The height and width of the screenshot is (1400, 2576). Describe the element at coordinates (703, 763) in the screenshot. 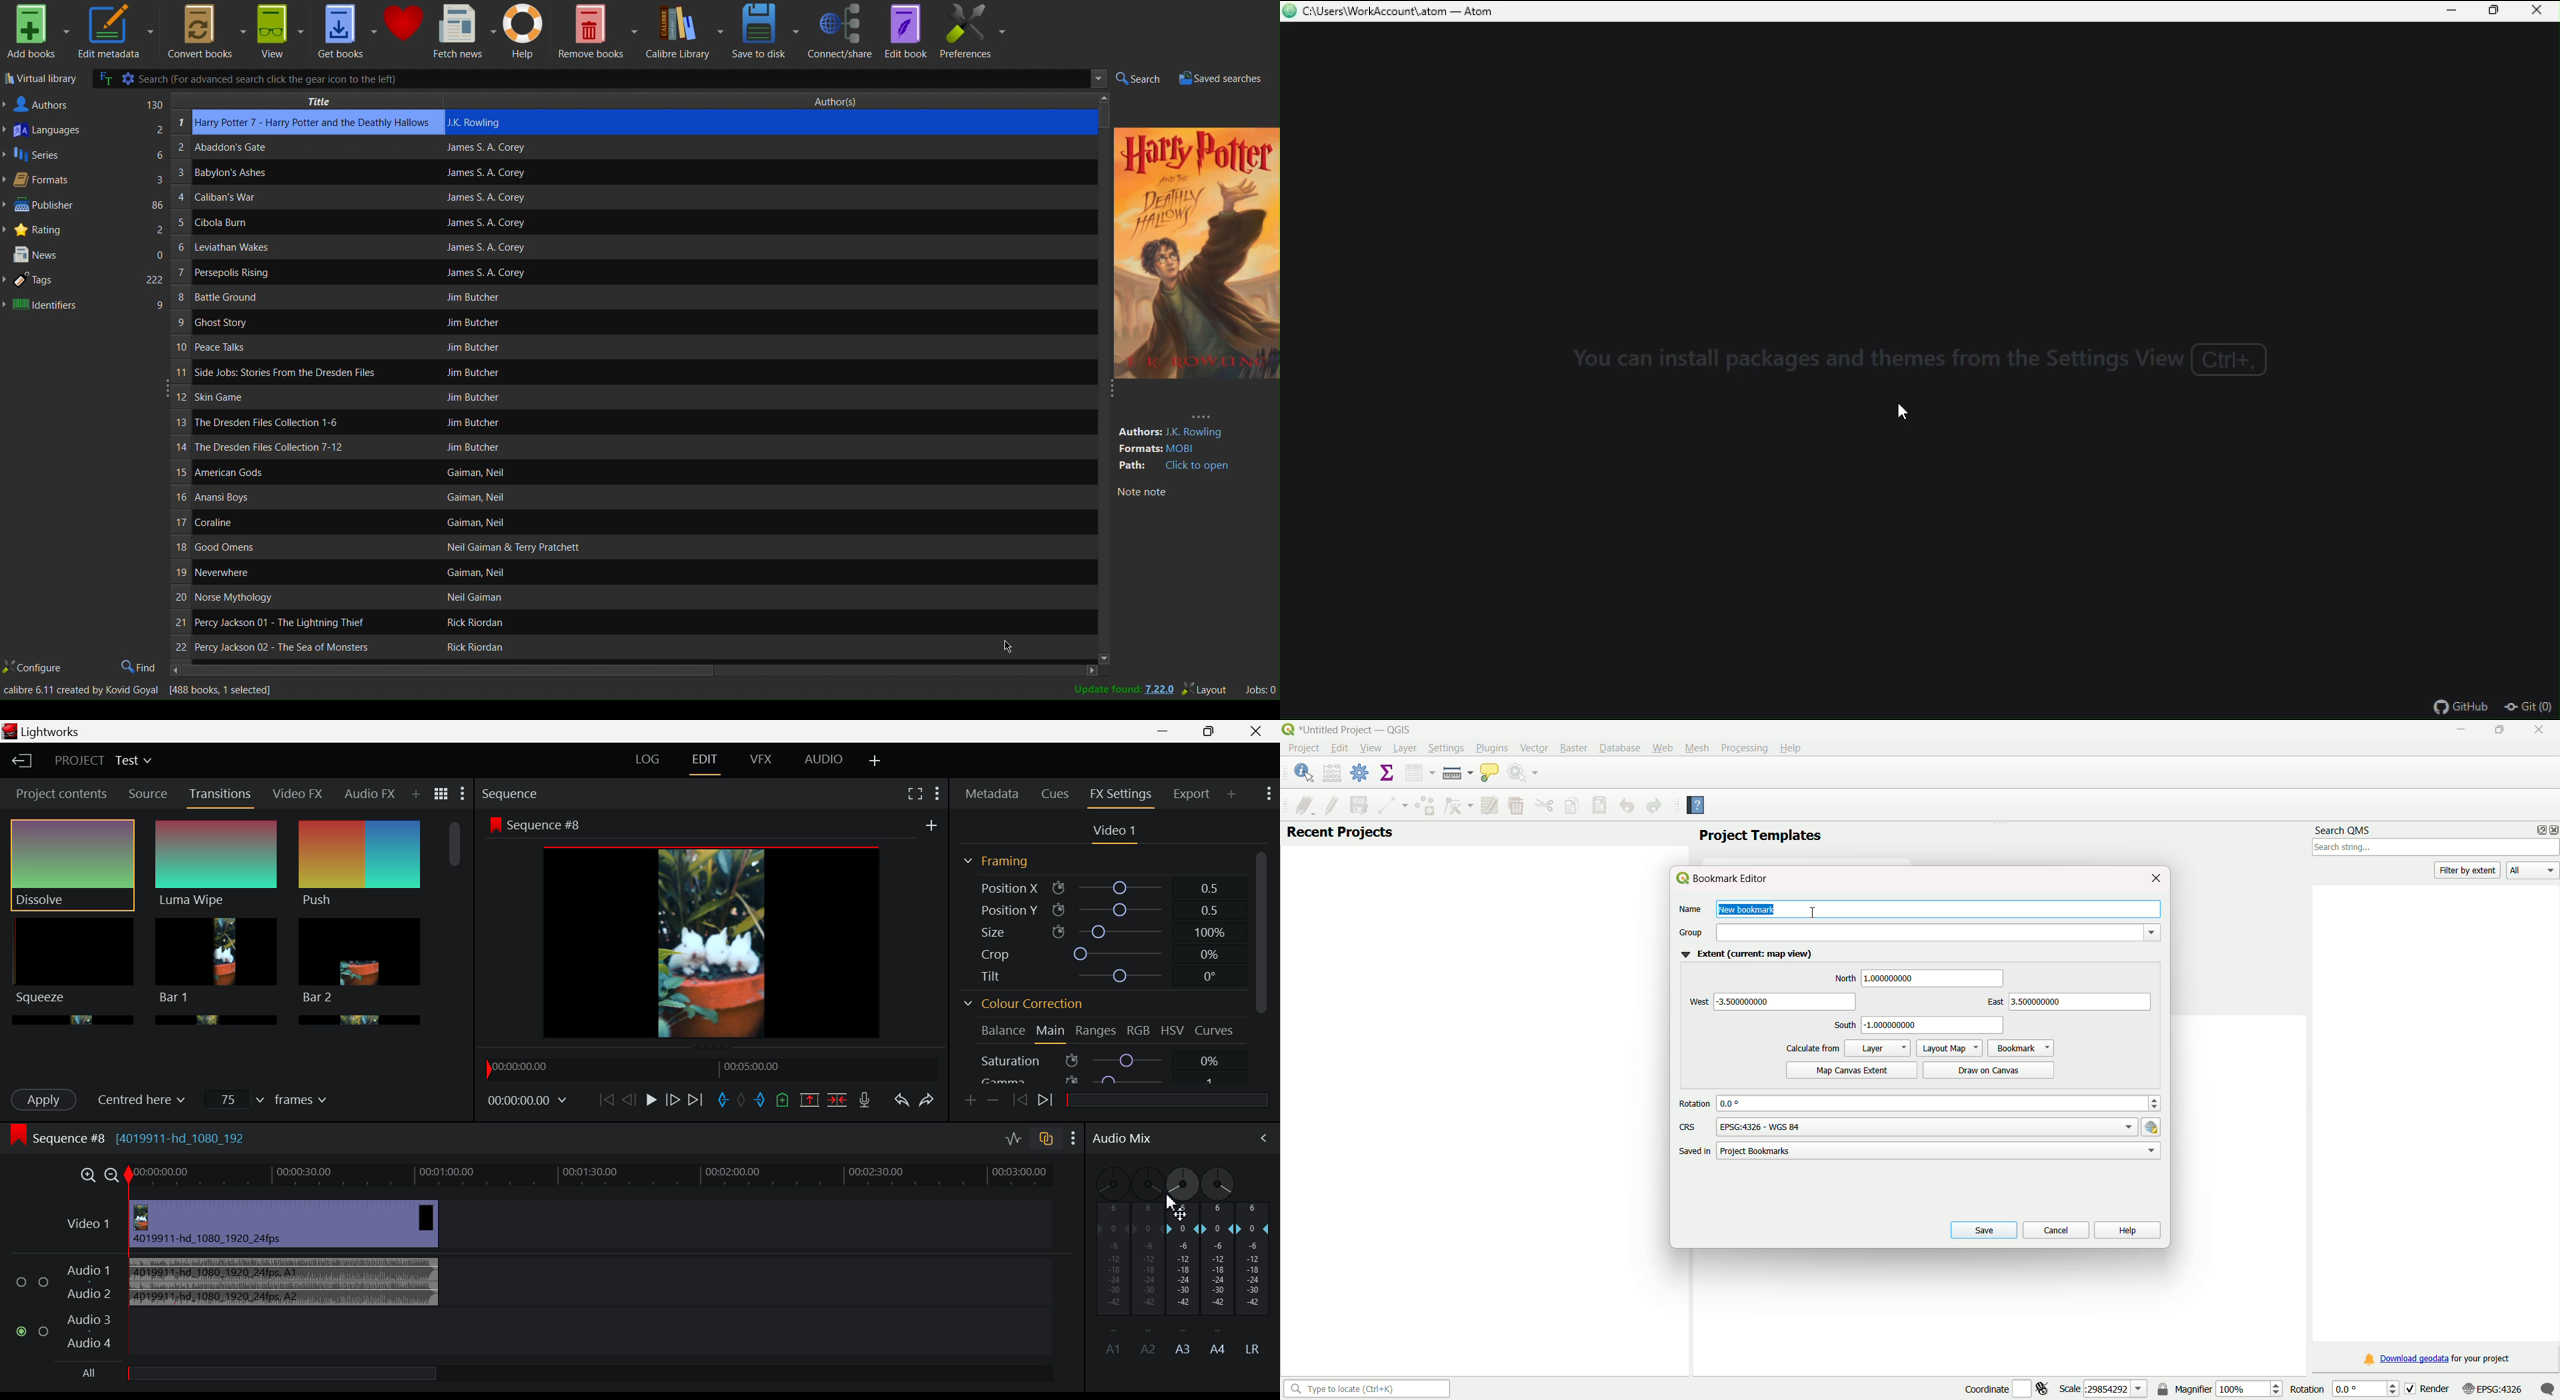

I see `EDIT Layout Open` at that location.